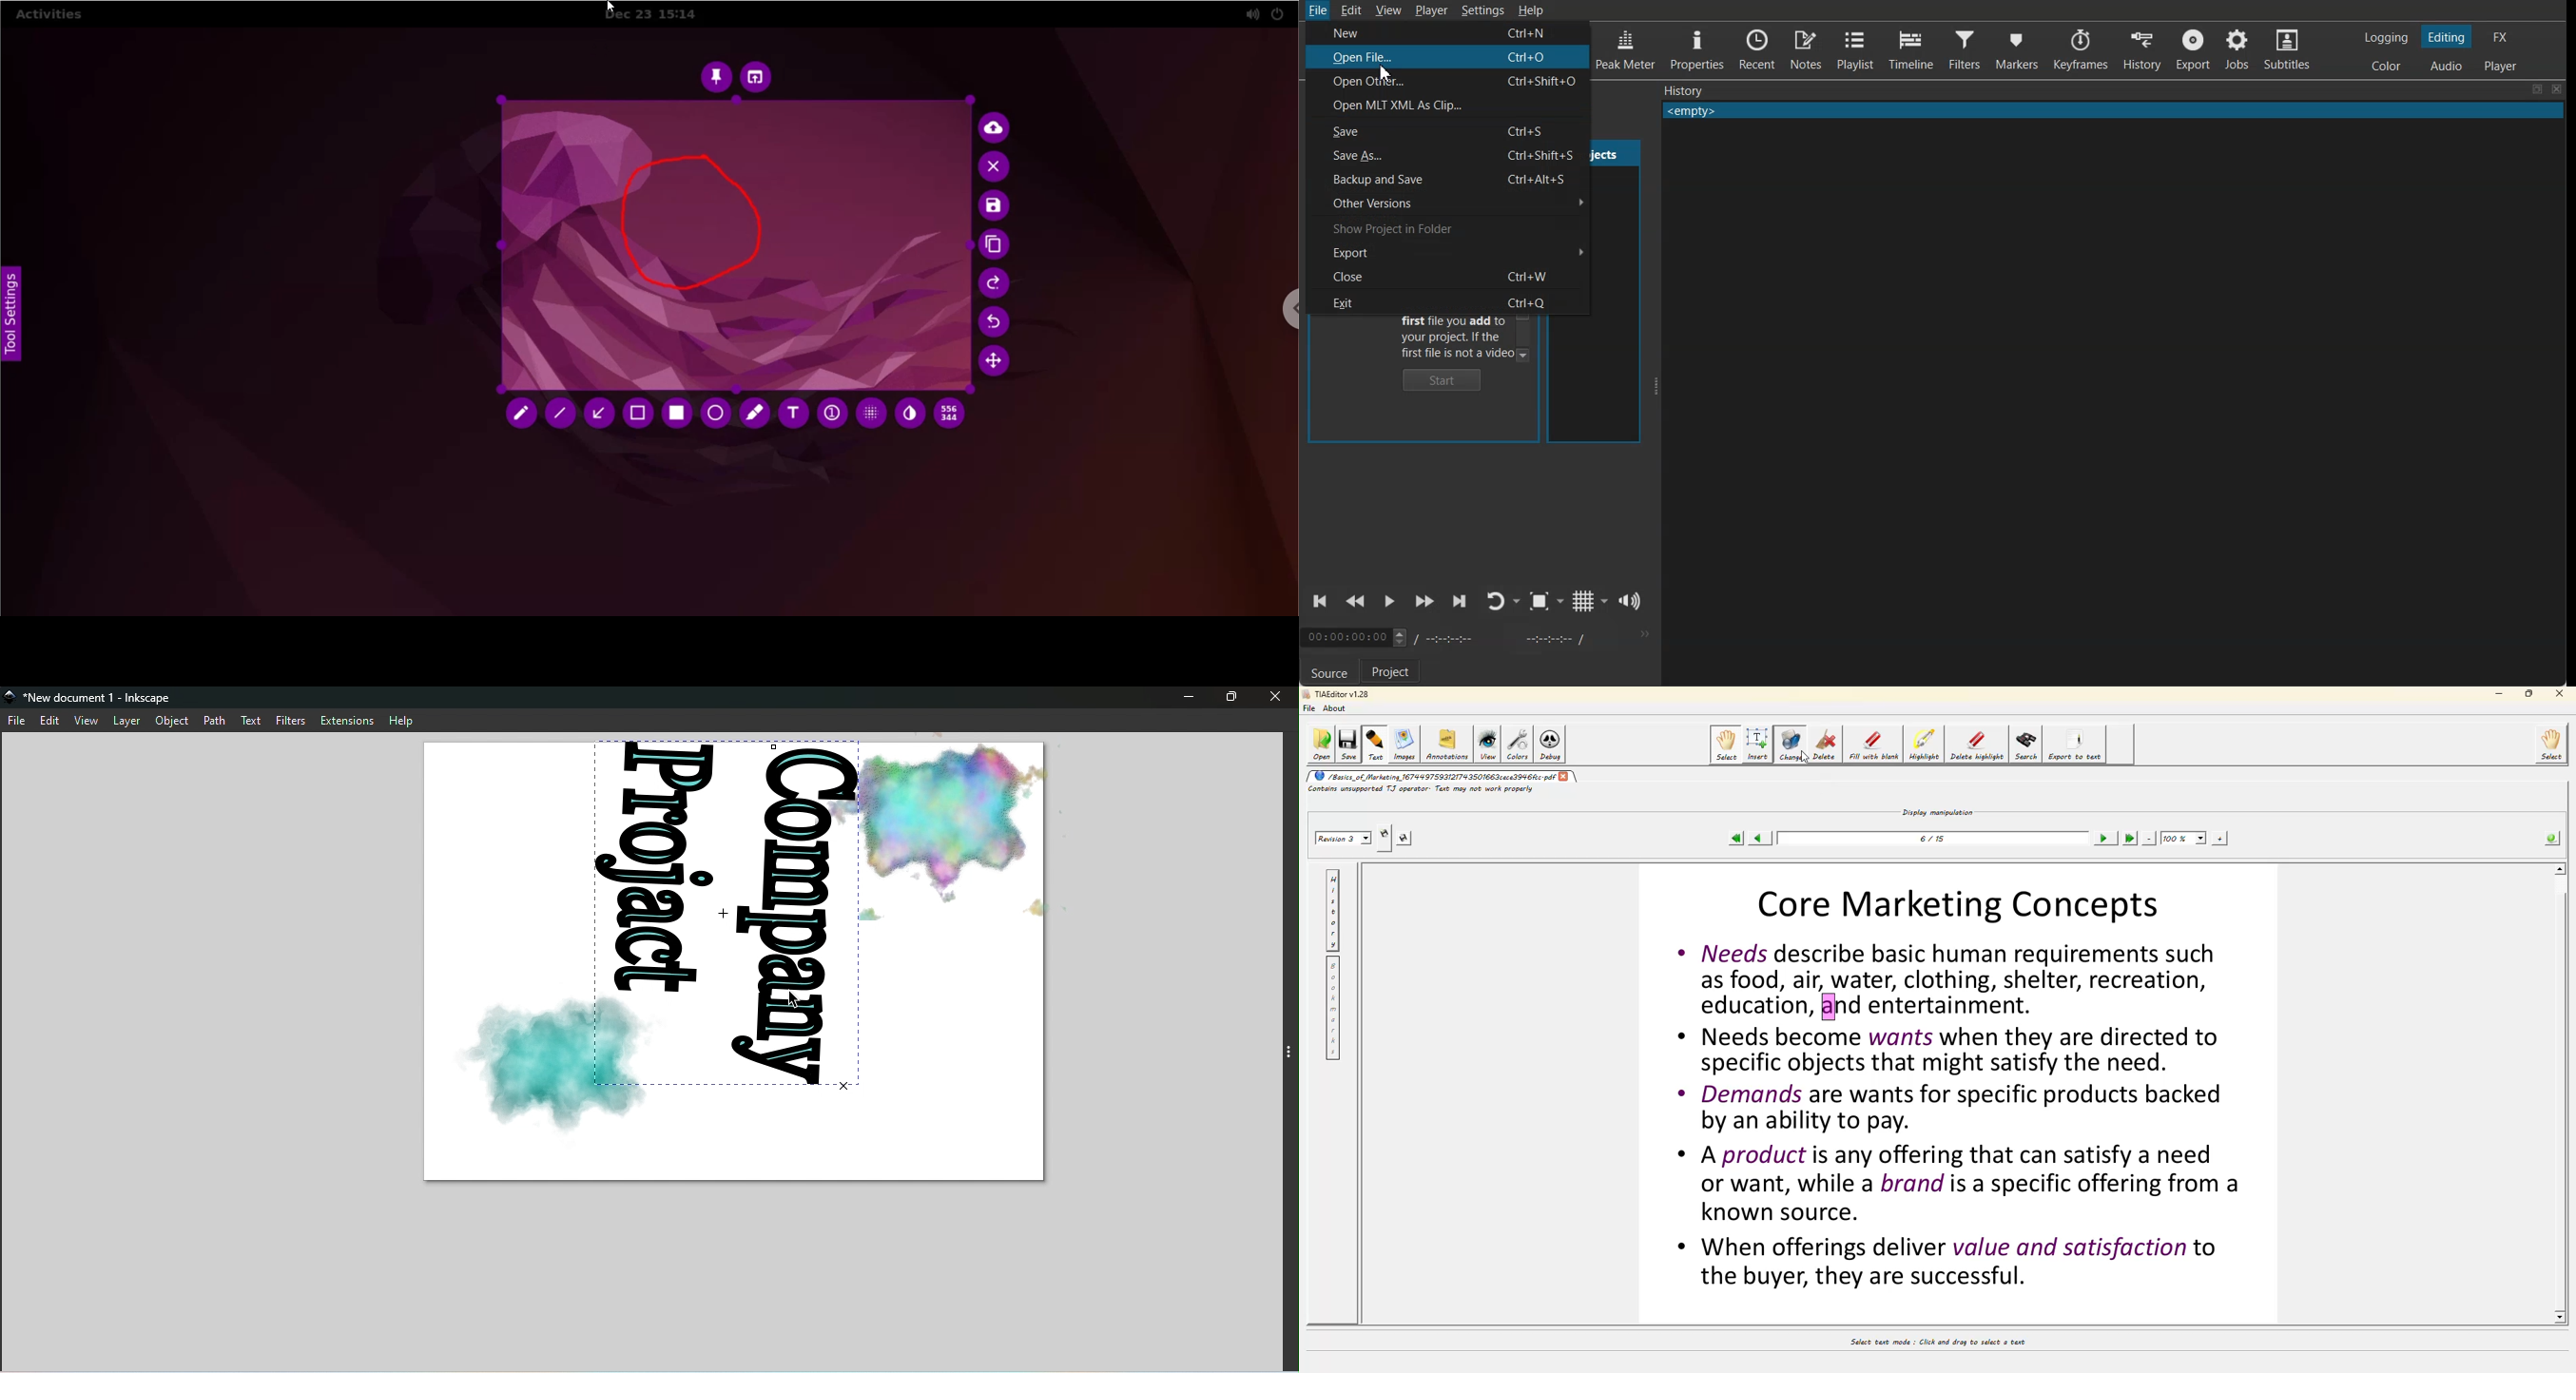  Describe the element at coordinates (2503, 65) in the screenshot. I see `Switching to Player Only Layout` at that location.